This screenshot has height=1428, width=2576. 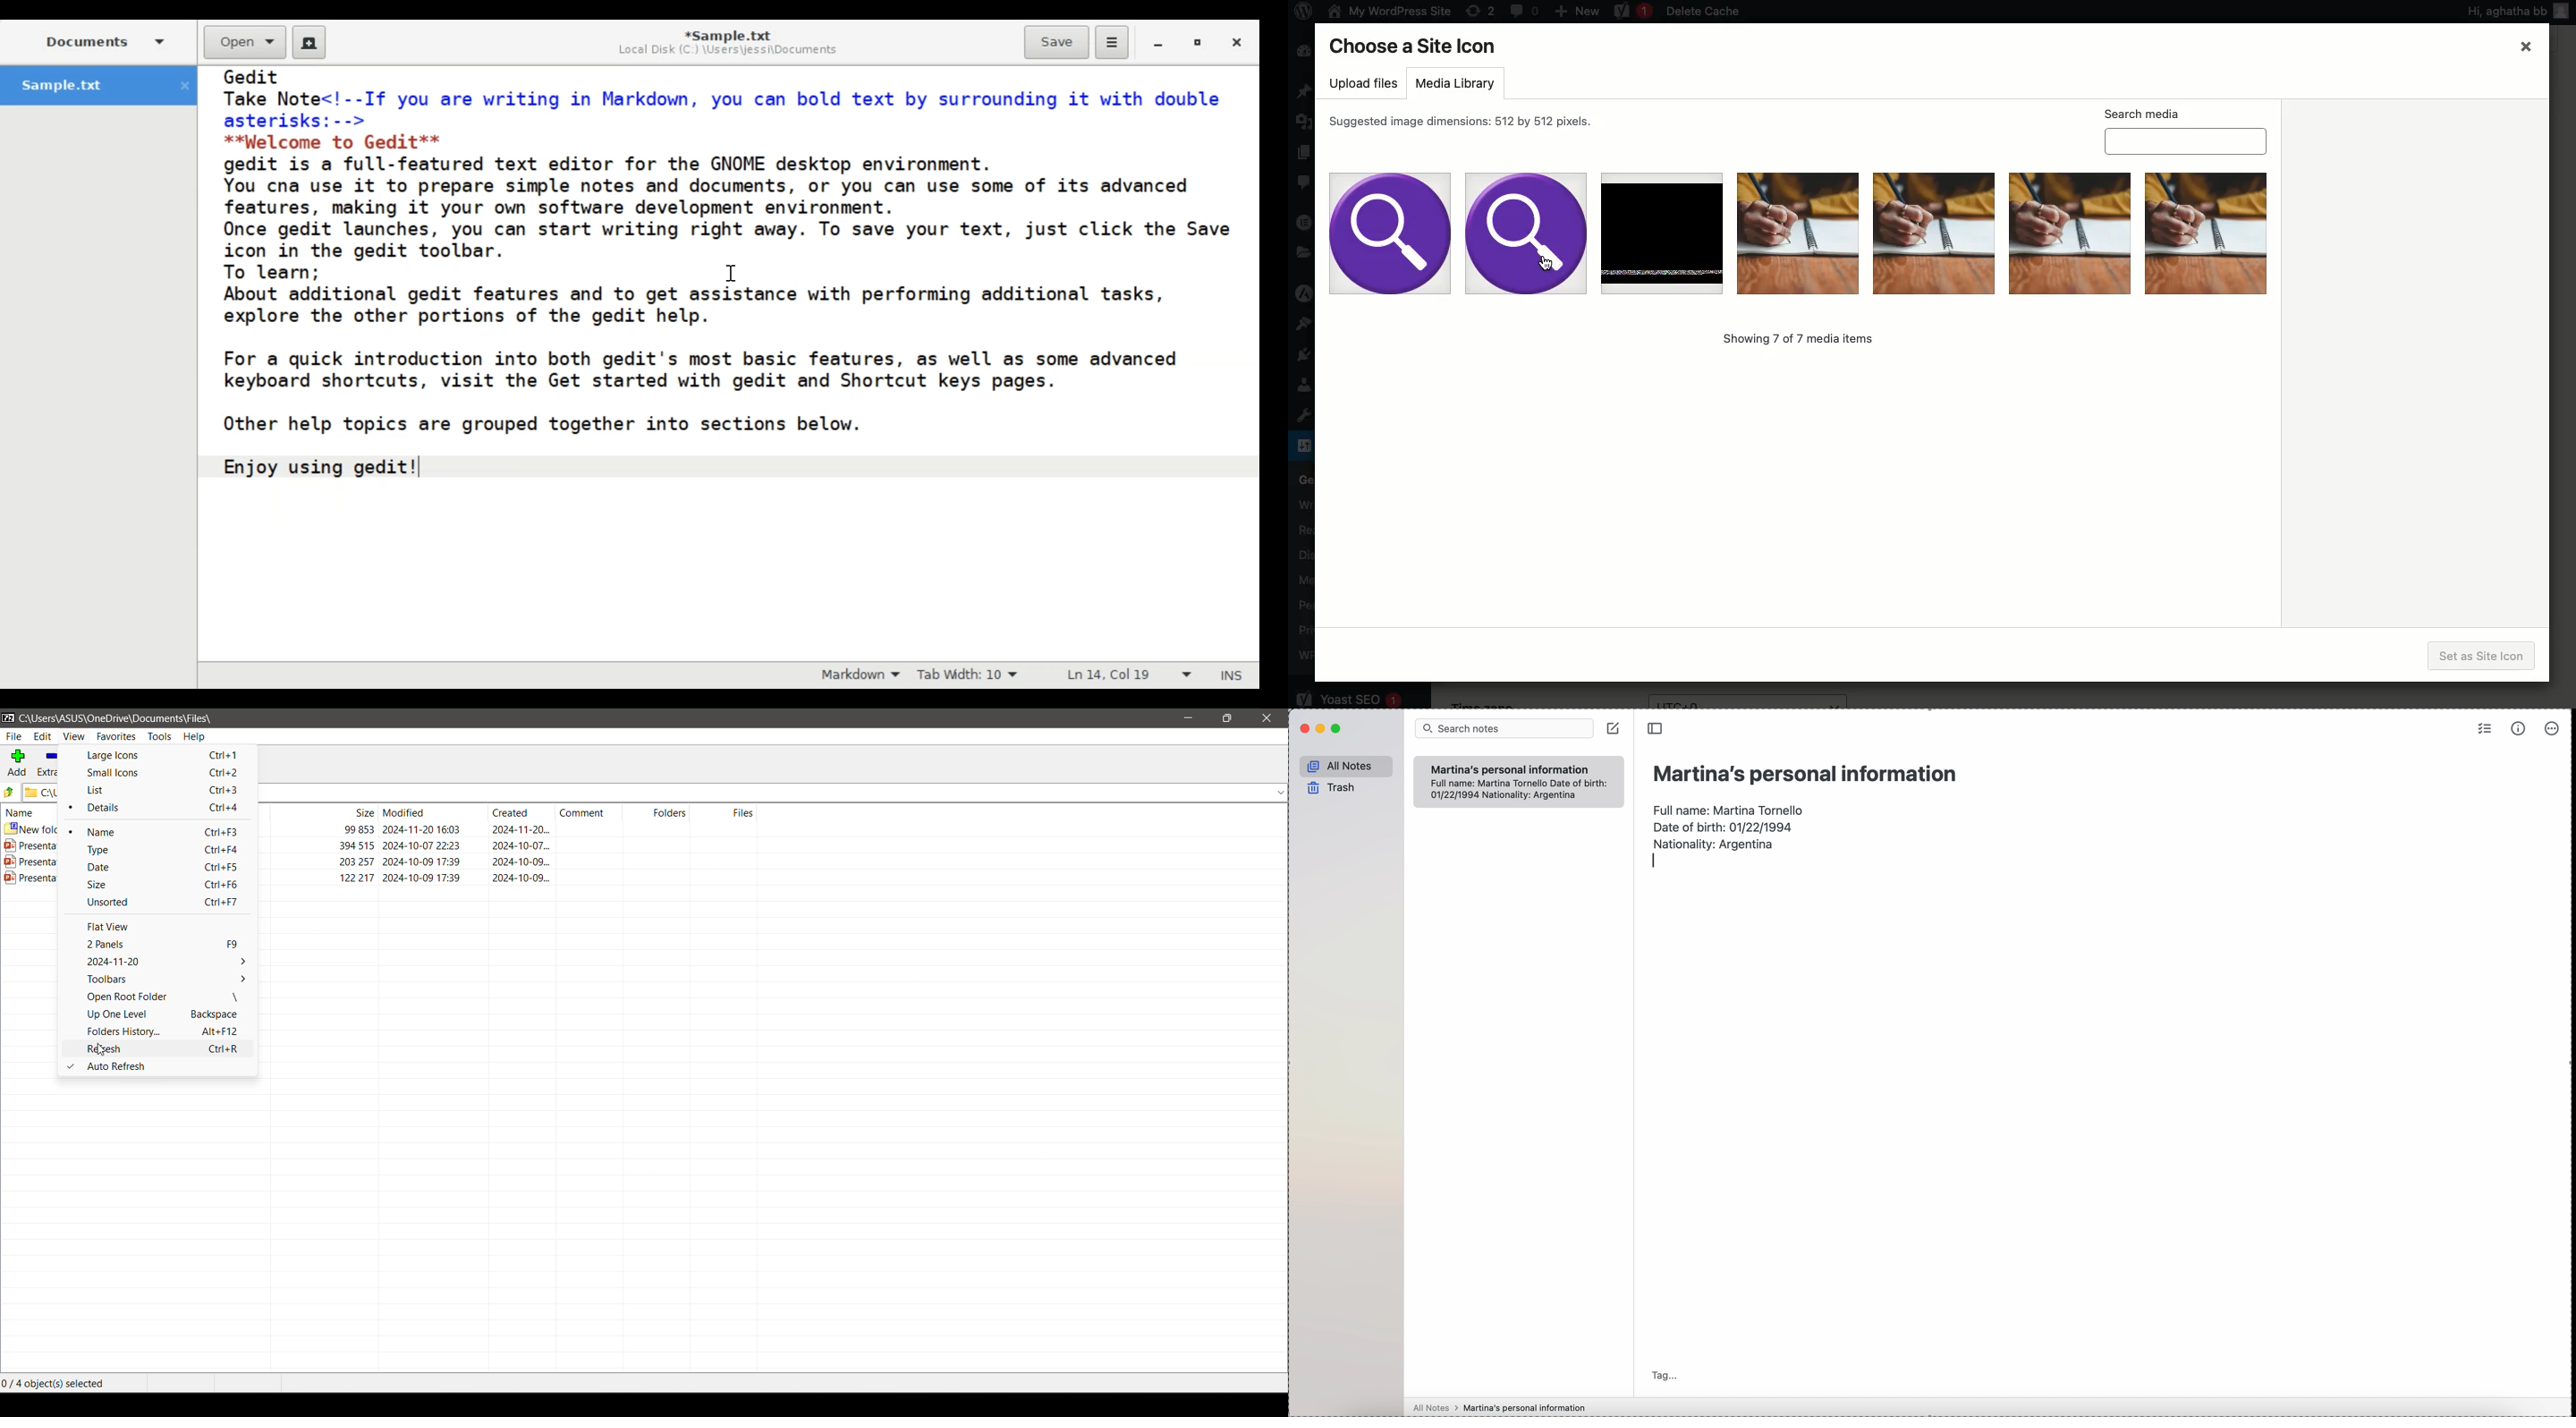 I want to click on all notes, so click(x=1345, y=766).